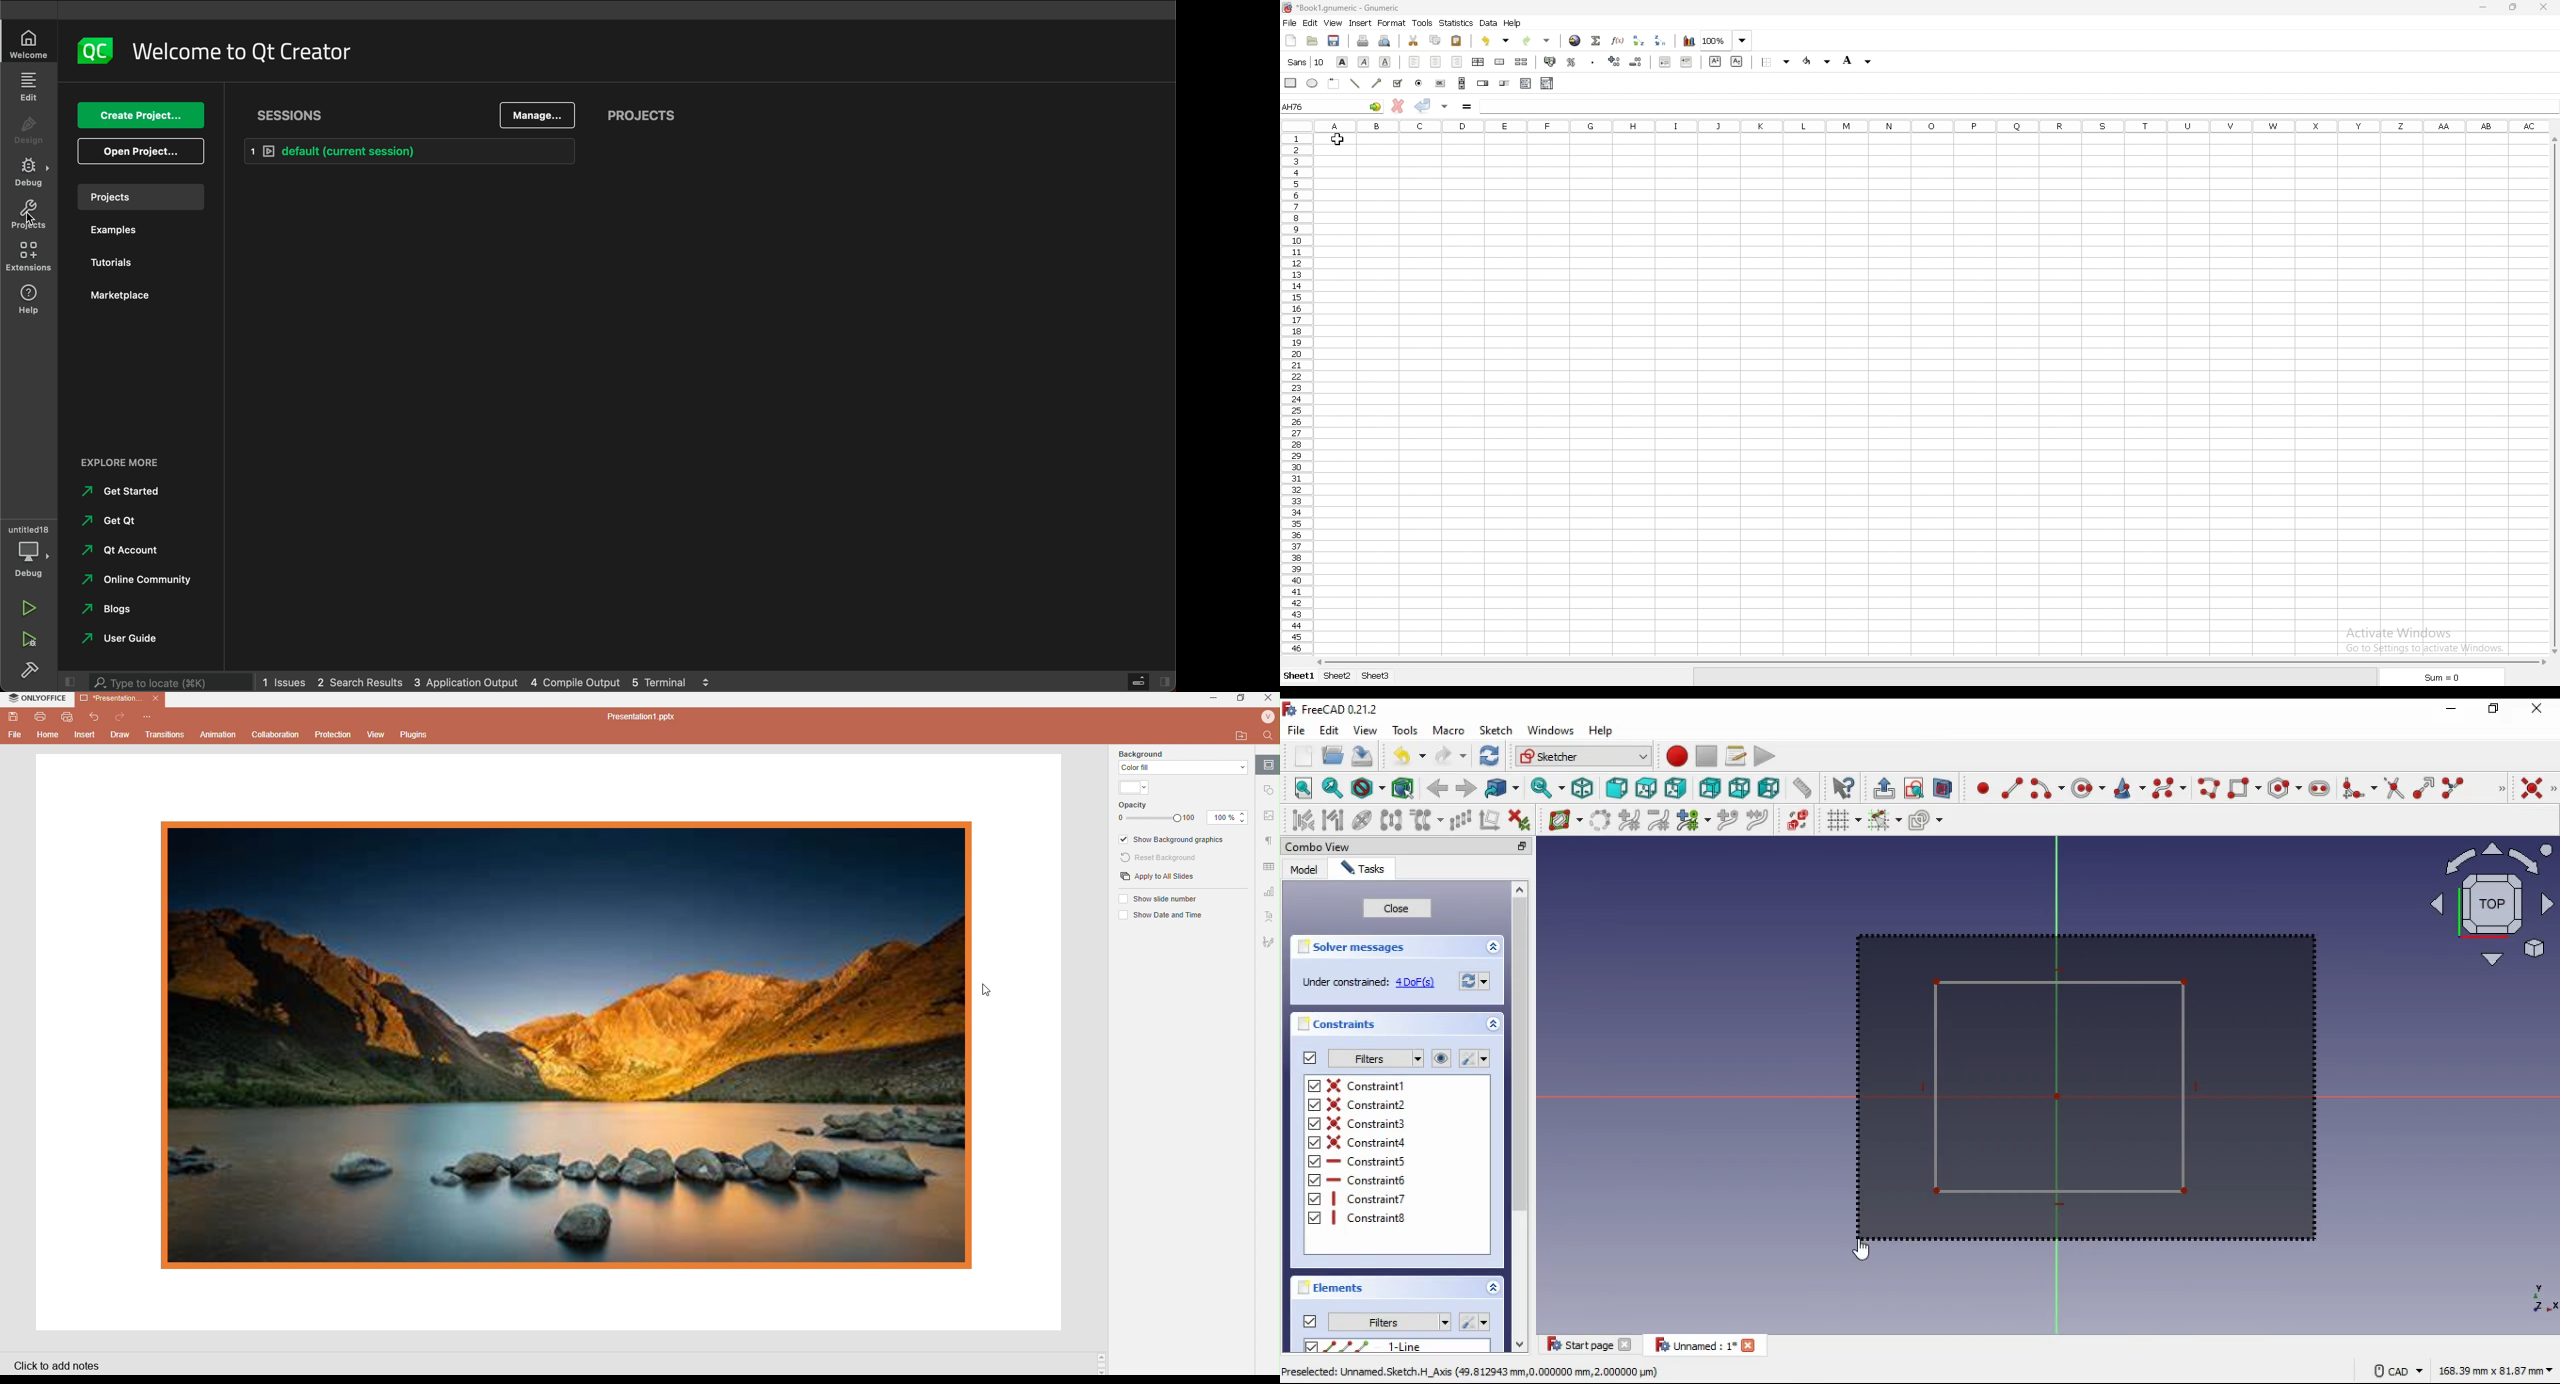  Describe the element at coordinates (2397, 1371) in the screenshot. I see `CAD Navigation style` at that location.